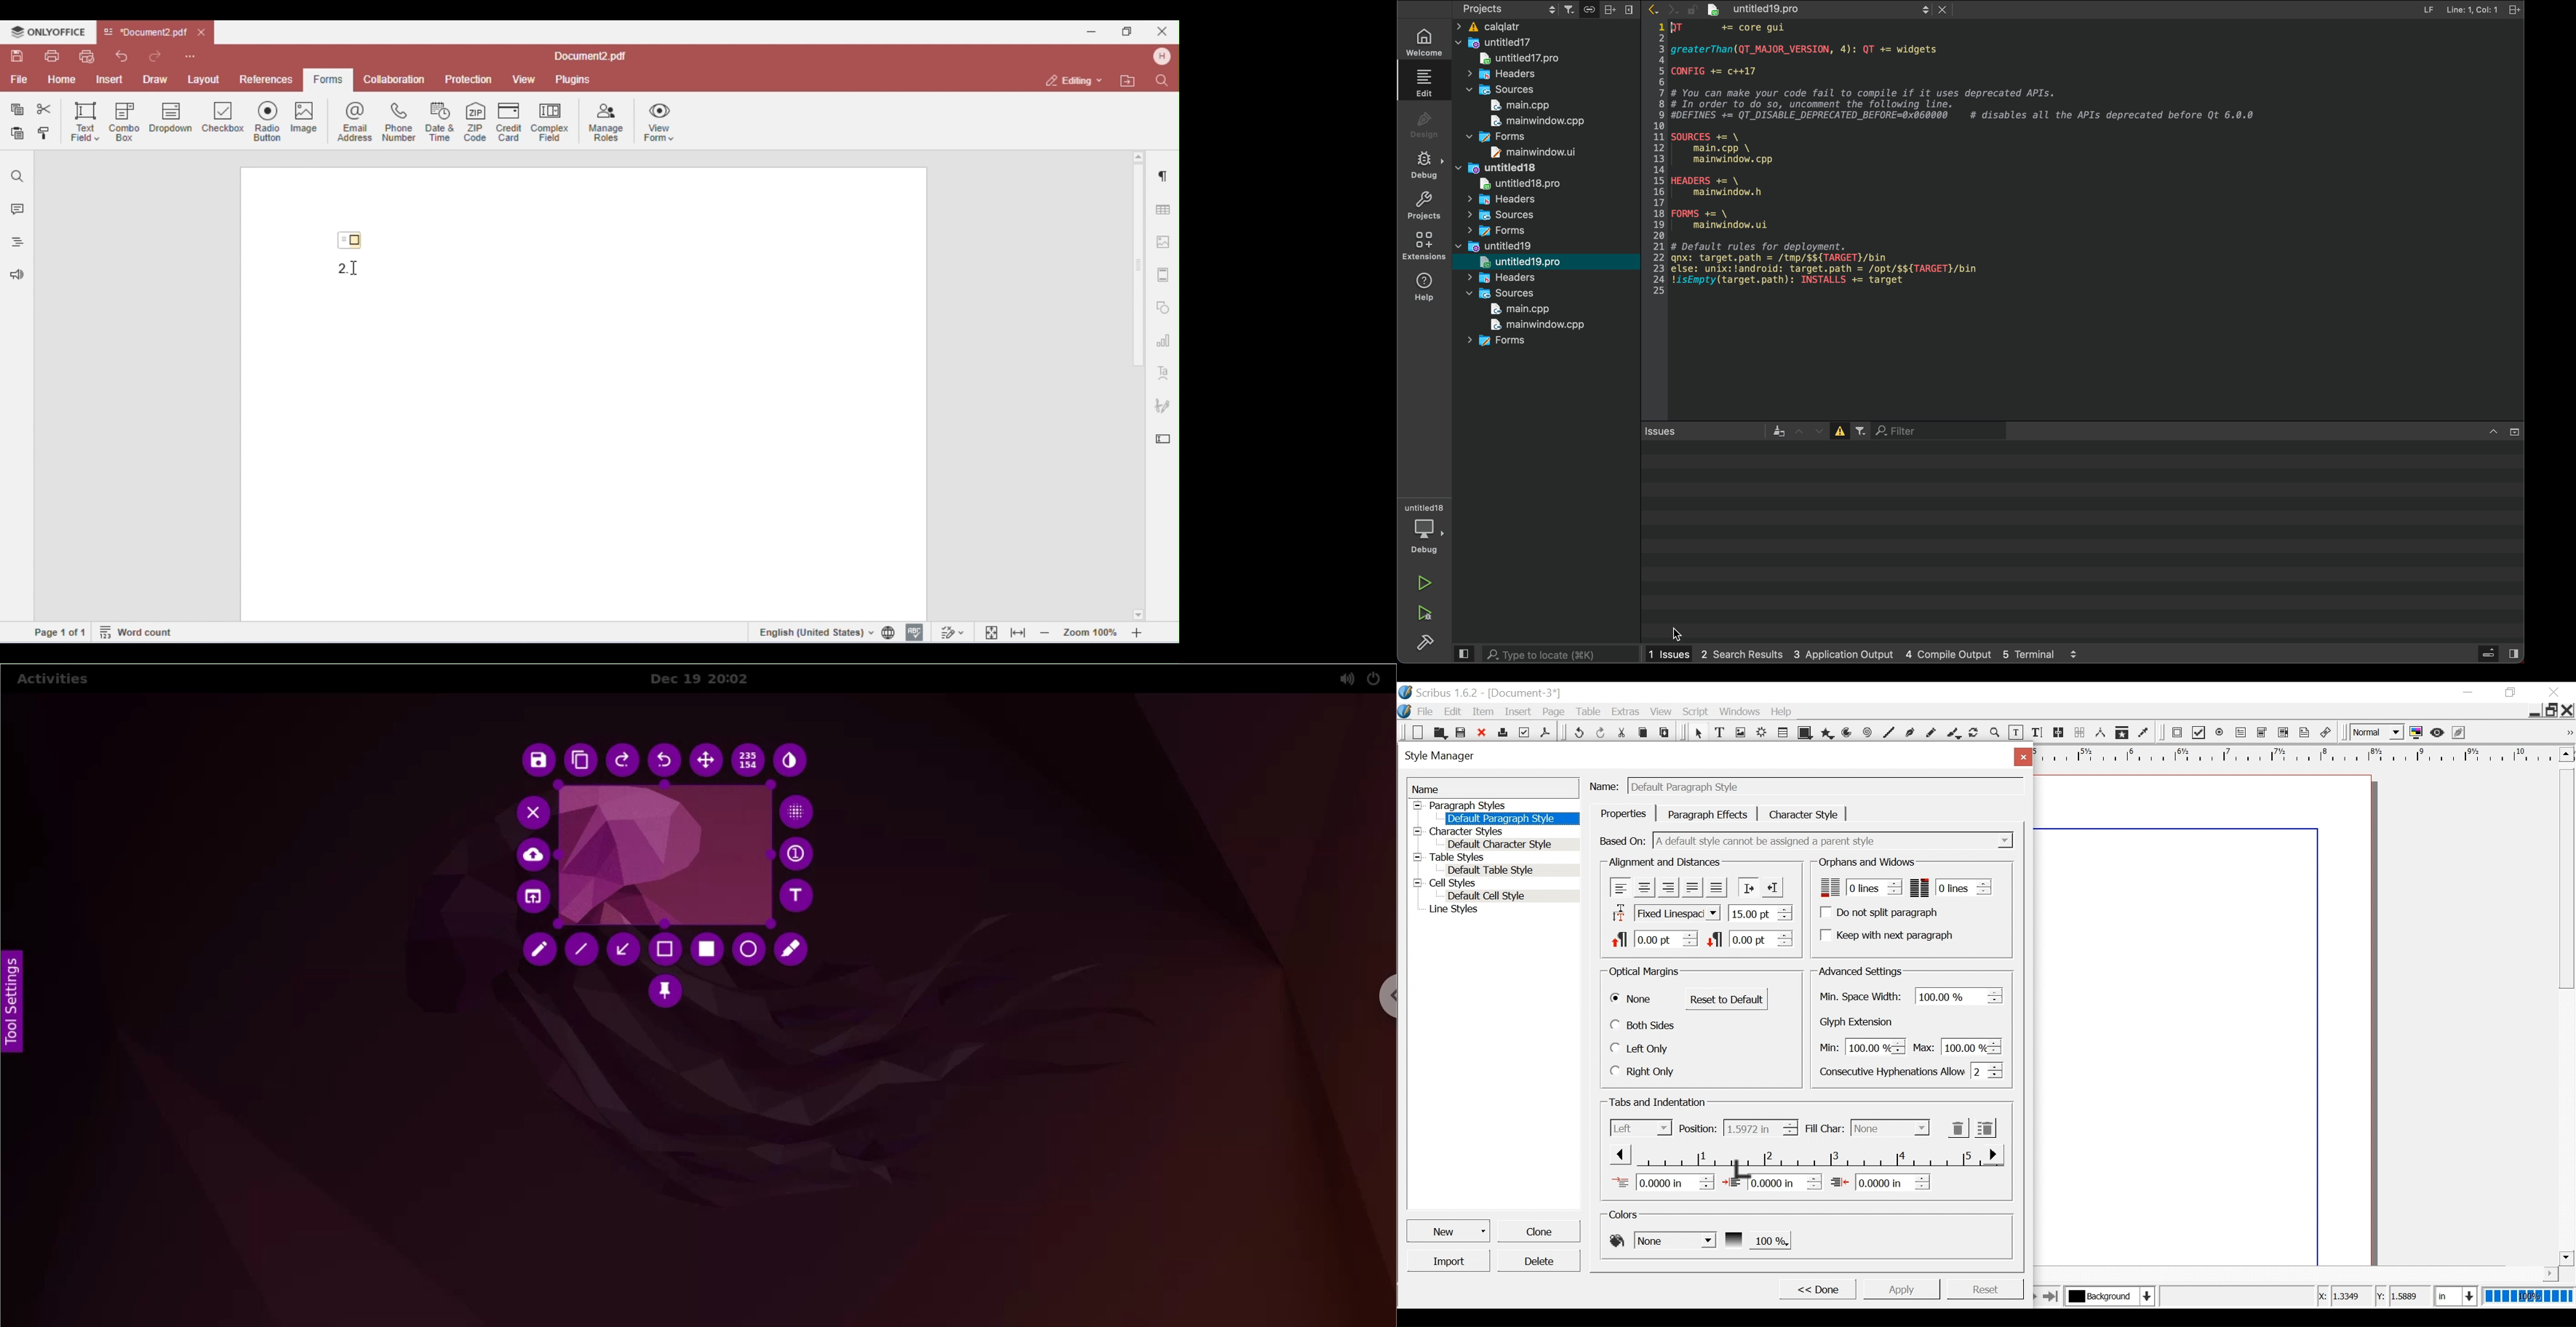 The width and height of the screenshot is (2576, 1344). What do you see at coordinates (1665, 863) in the screenshot?
I see `Alignment and Distances` at bounding box center [1665, 863].